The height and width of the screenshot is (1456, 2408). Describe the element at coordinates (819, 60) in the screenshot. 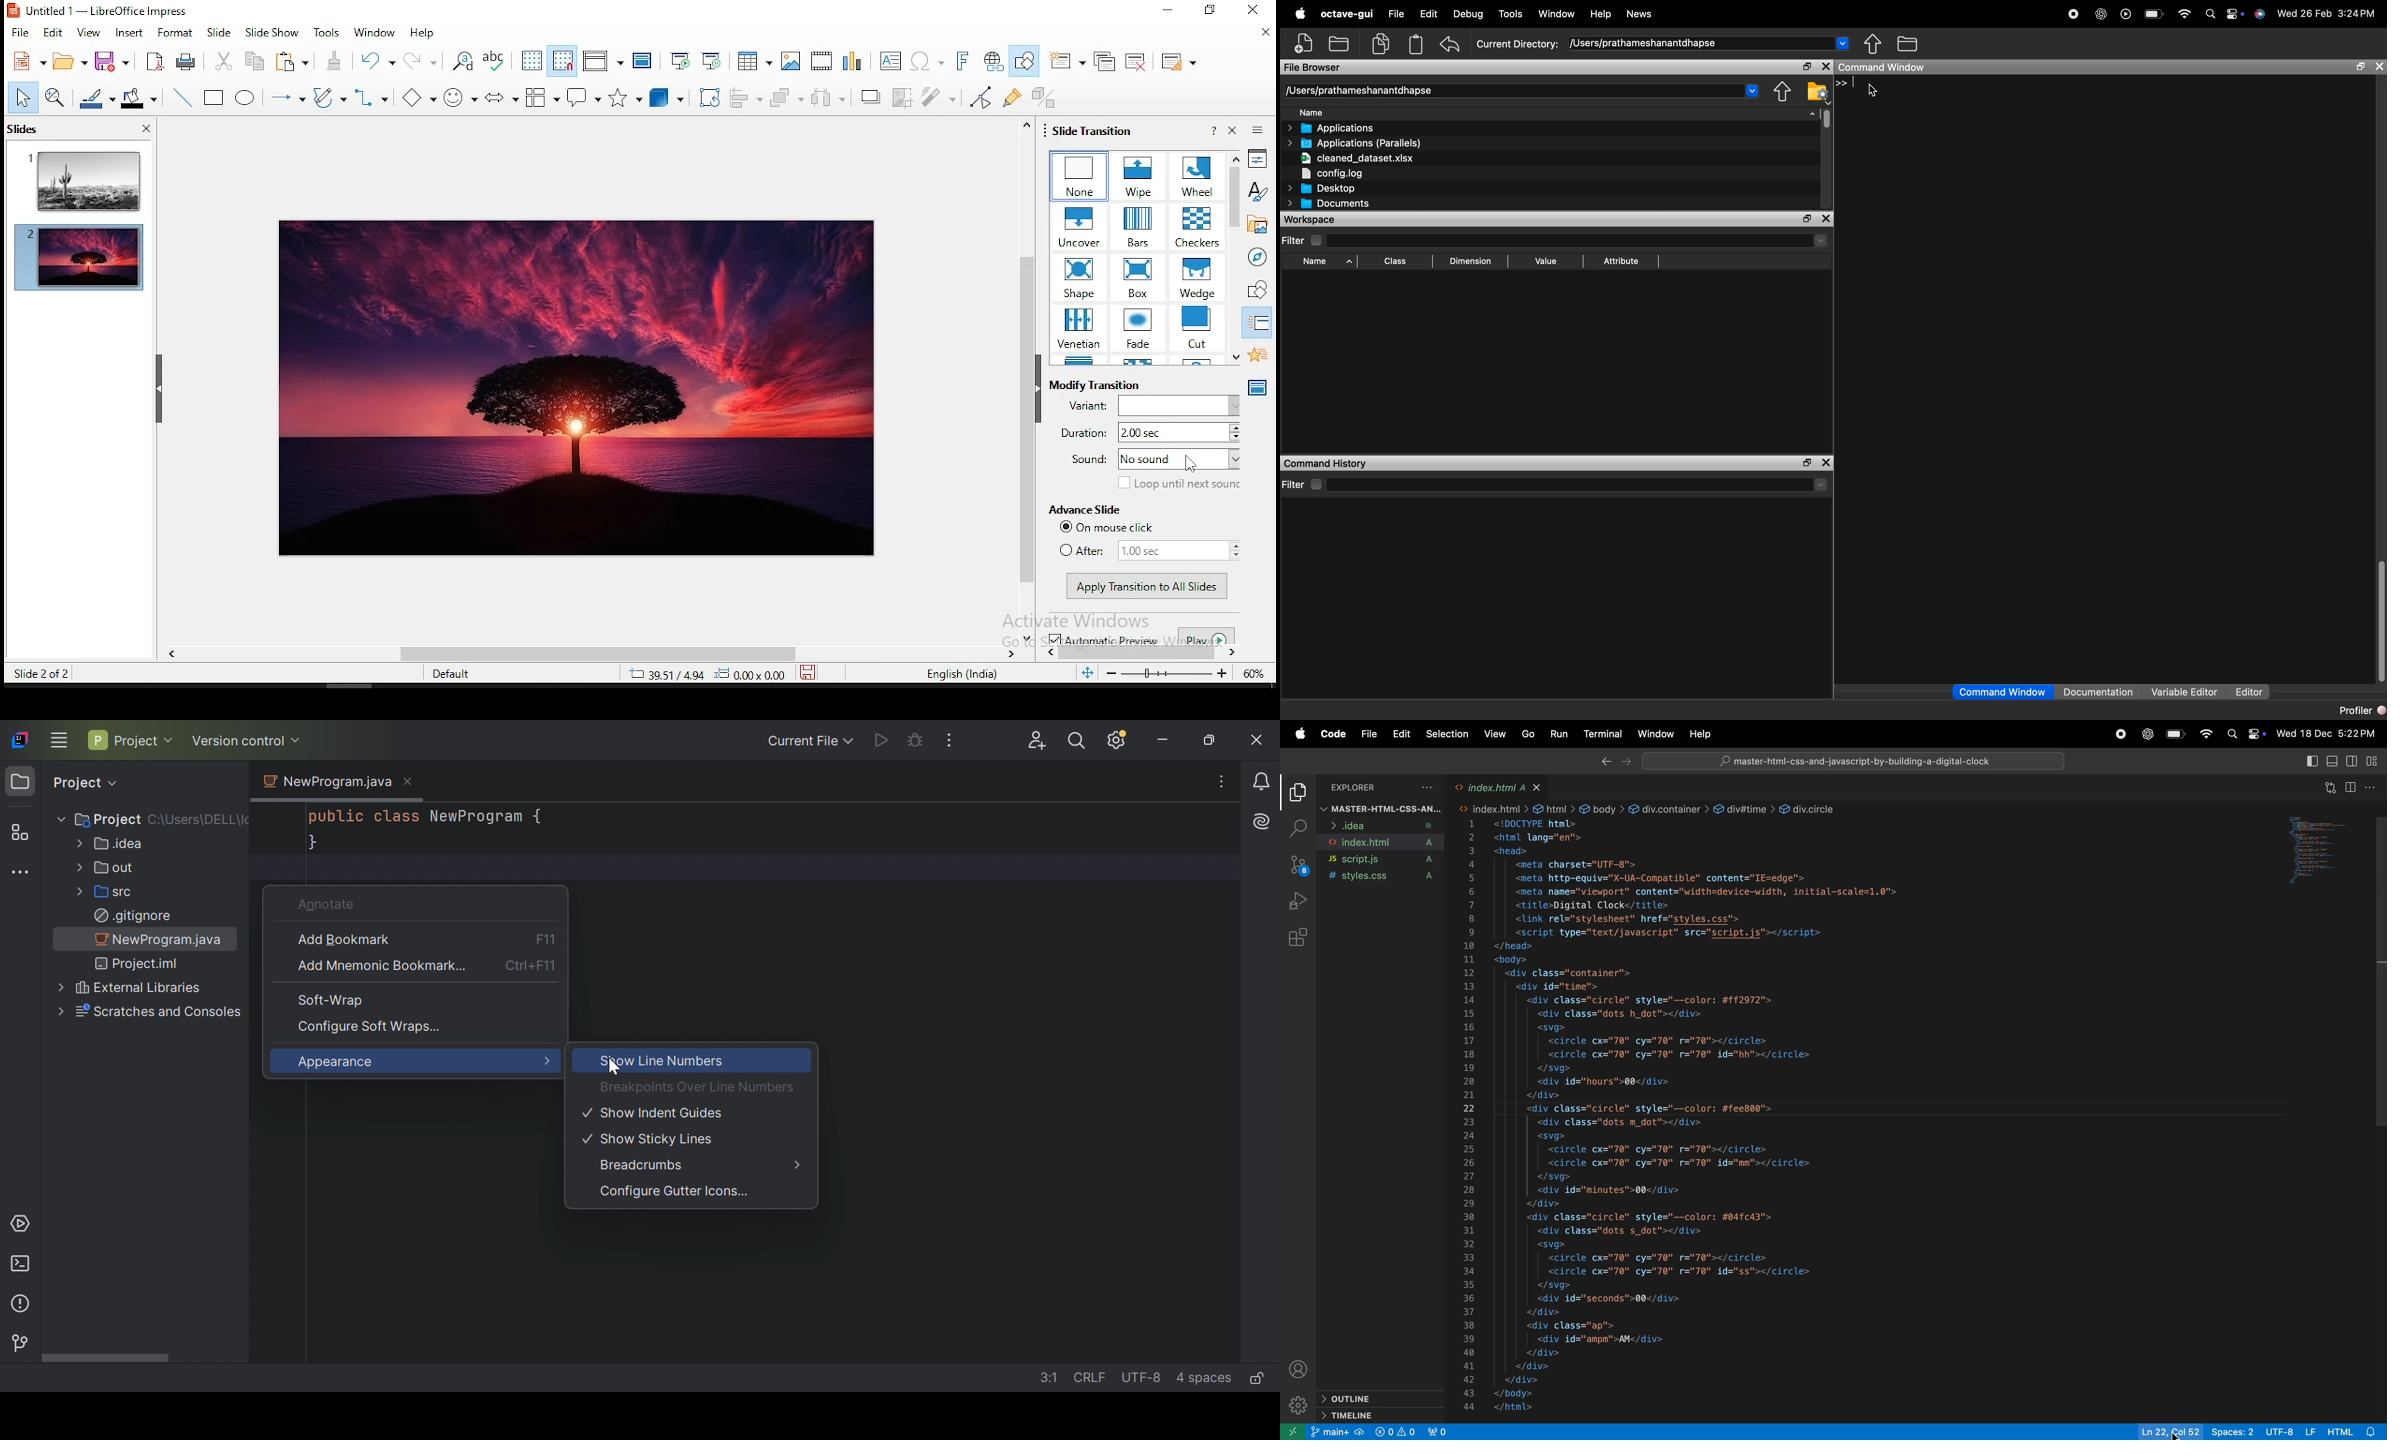

I see `insert audio and video` at that location.